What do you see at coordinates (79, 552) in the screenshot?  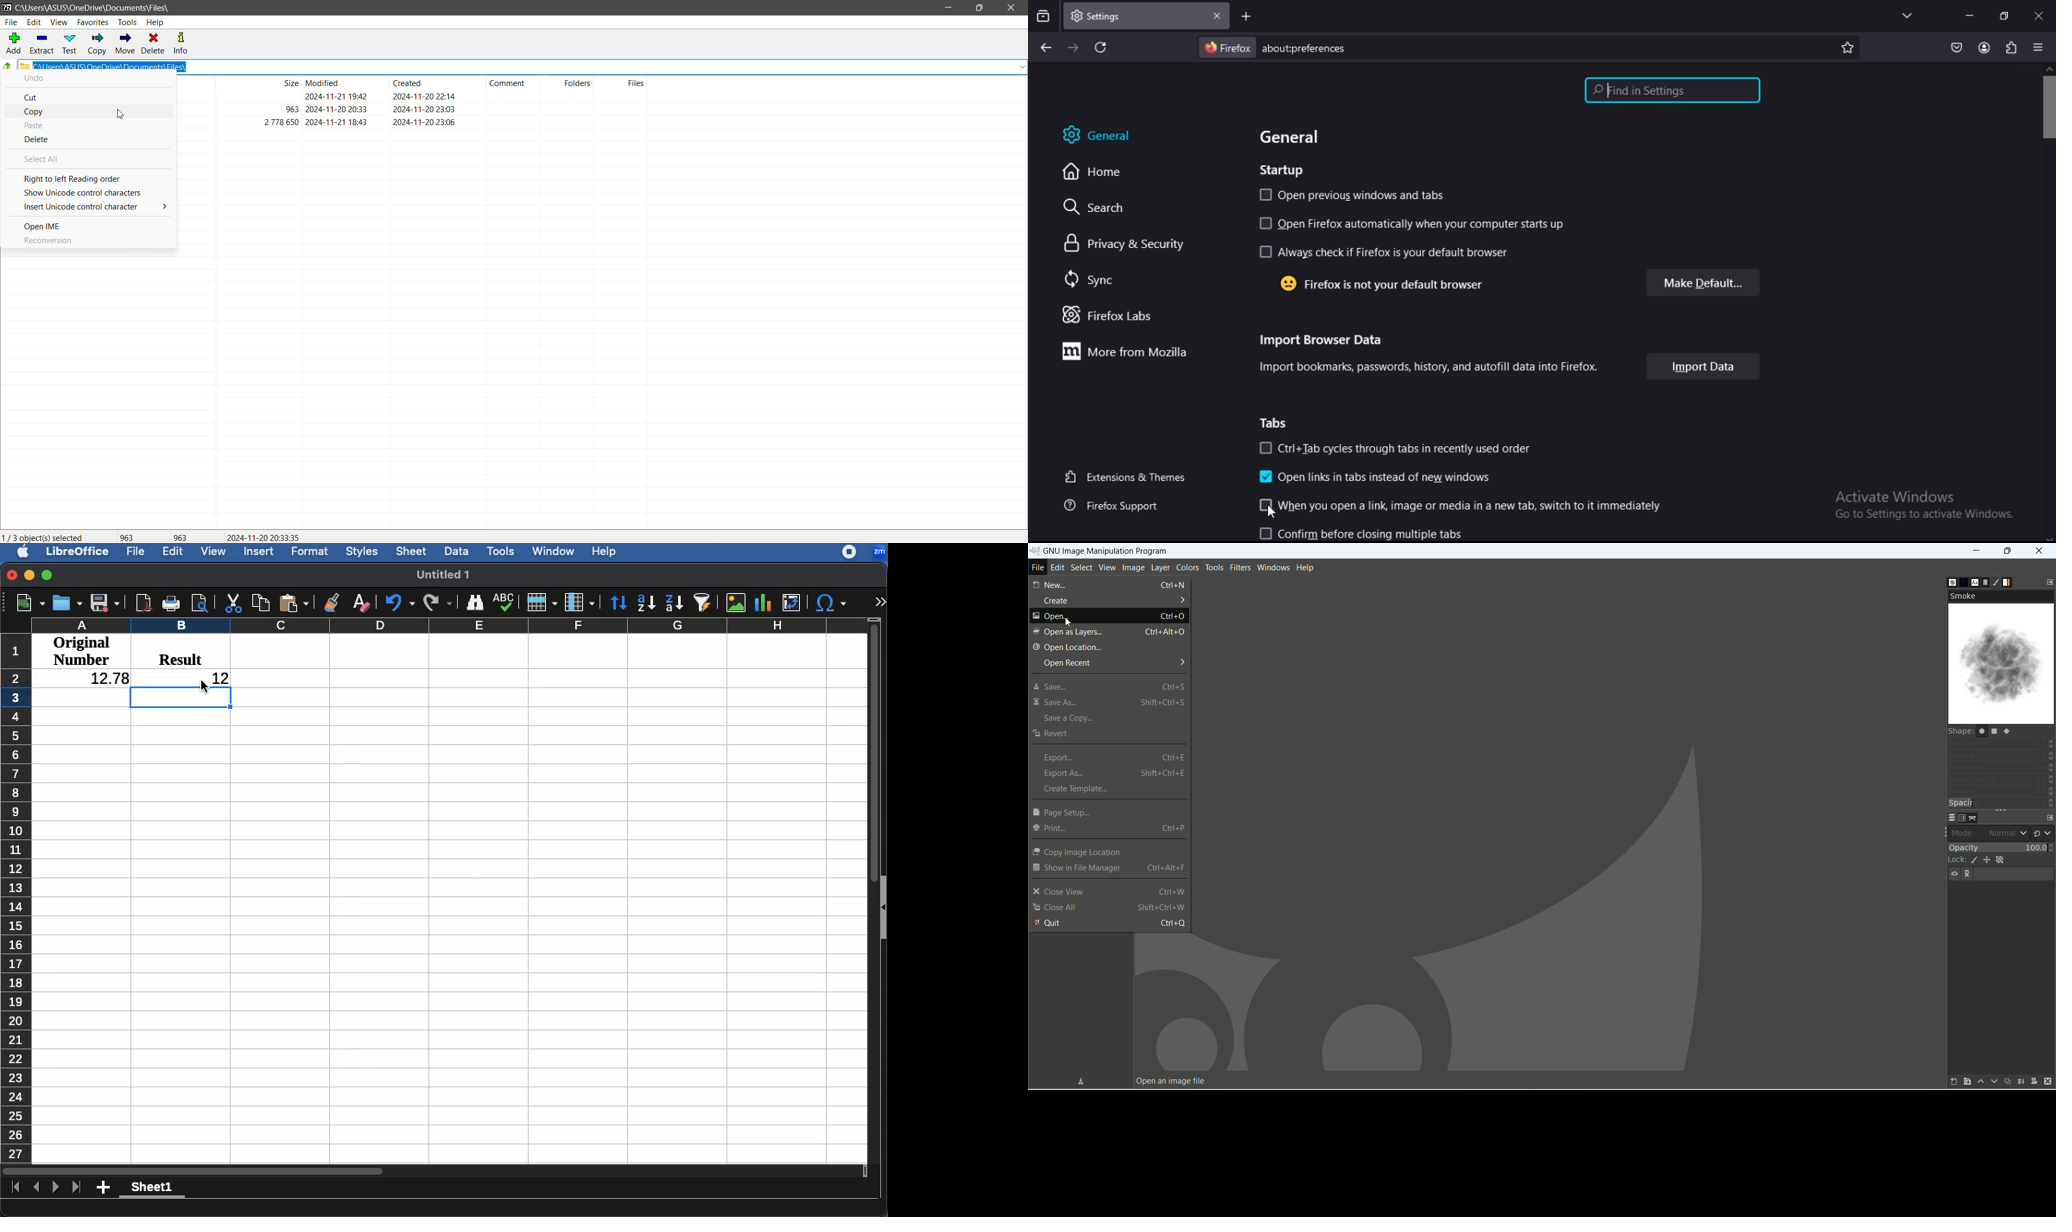 I see `LibreOffice` at bounding box center [79, 552].